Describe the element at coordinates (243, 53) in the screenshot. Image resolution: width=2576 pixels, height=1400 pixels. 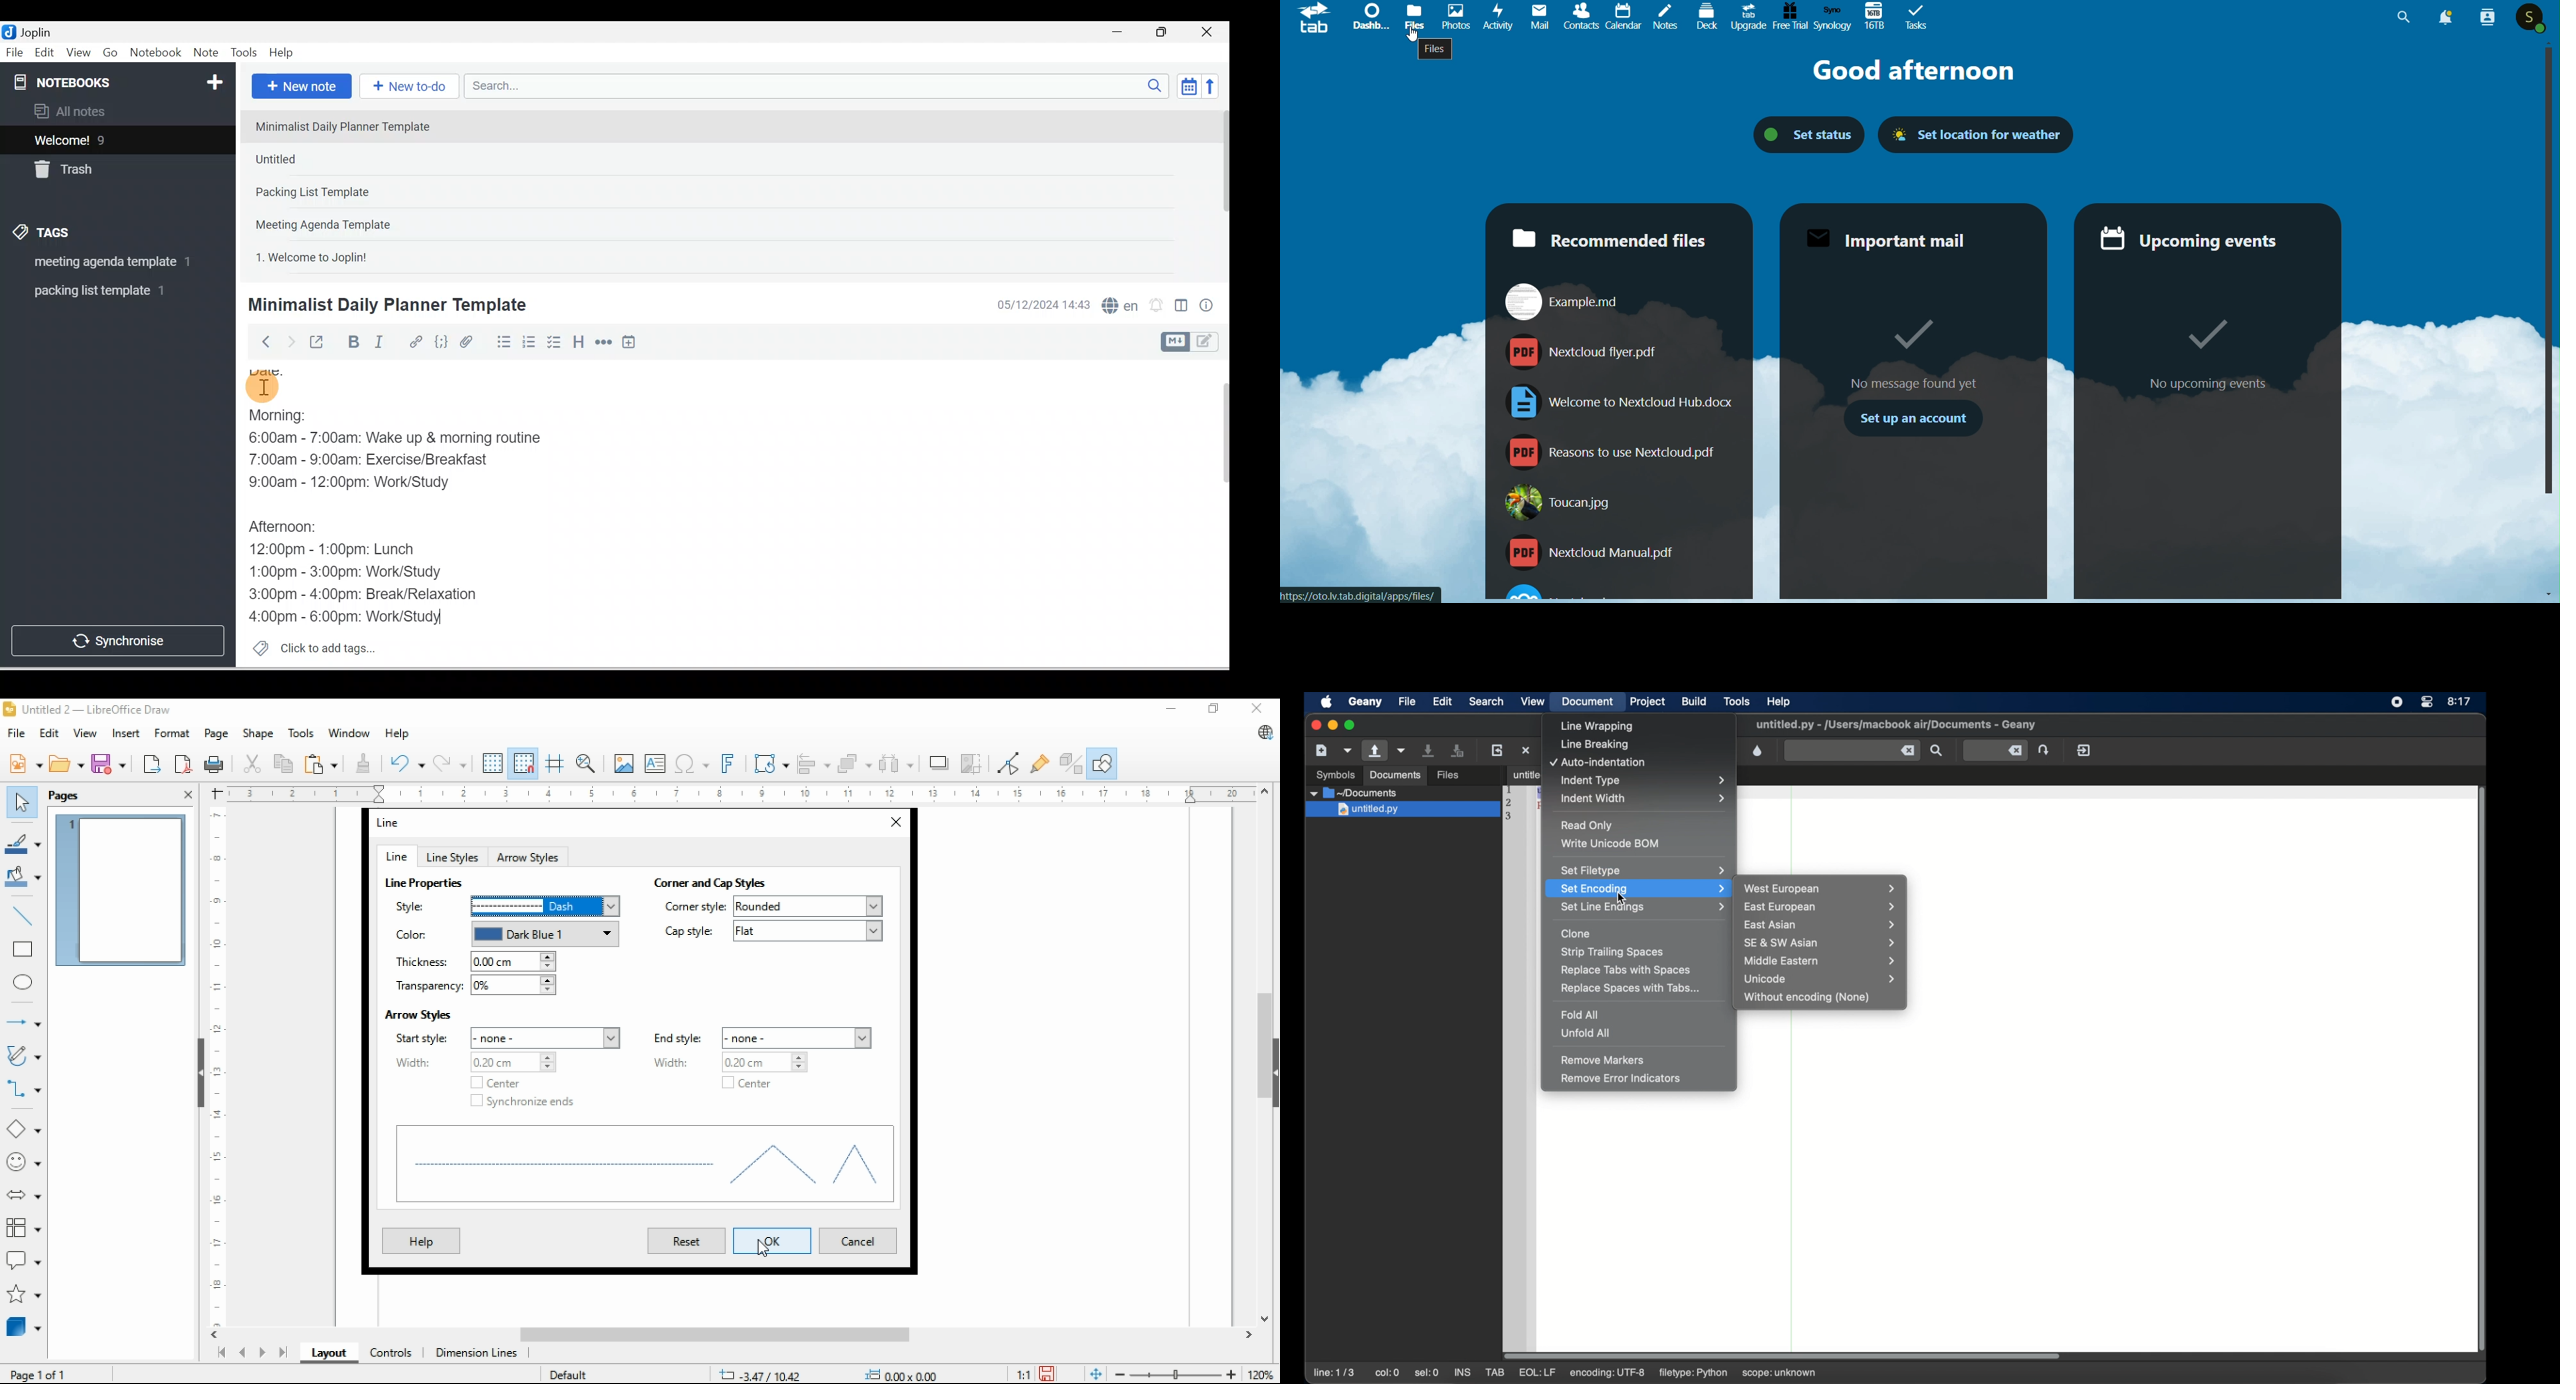
I see `Tools` at that location.